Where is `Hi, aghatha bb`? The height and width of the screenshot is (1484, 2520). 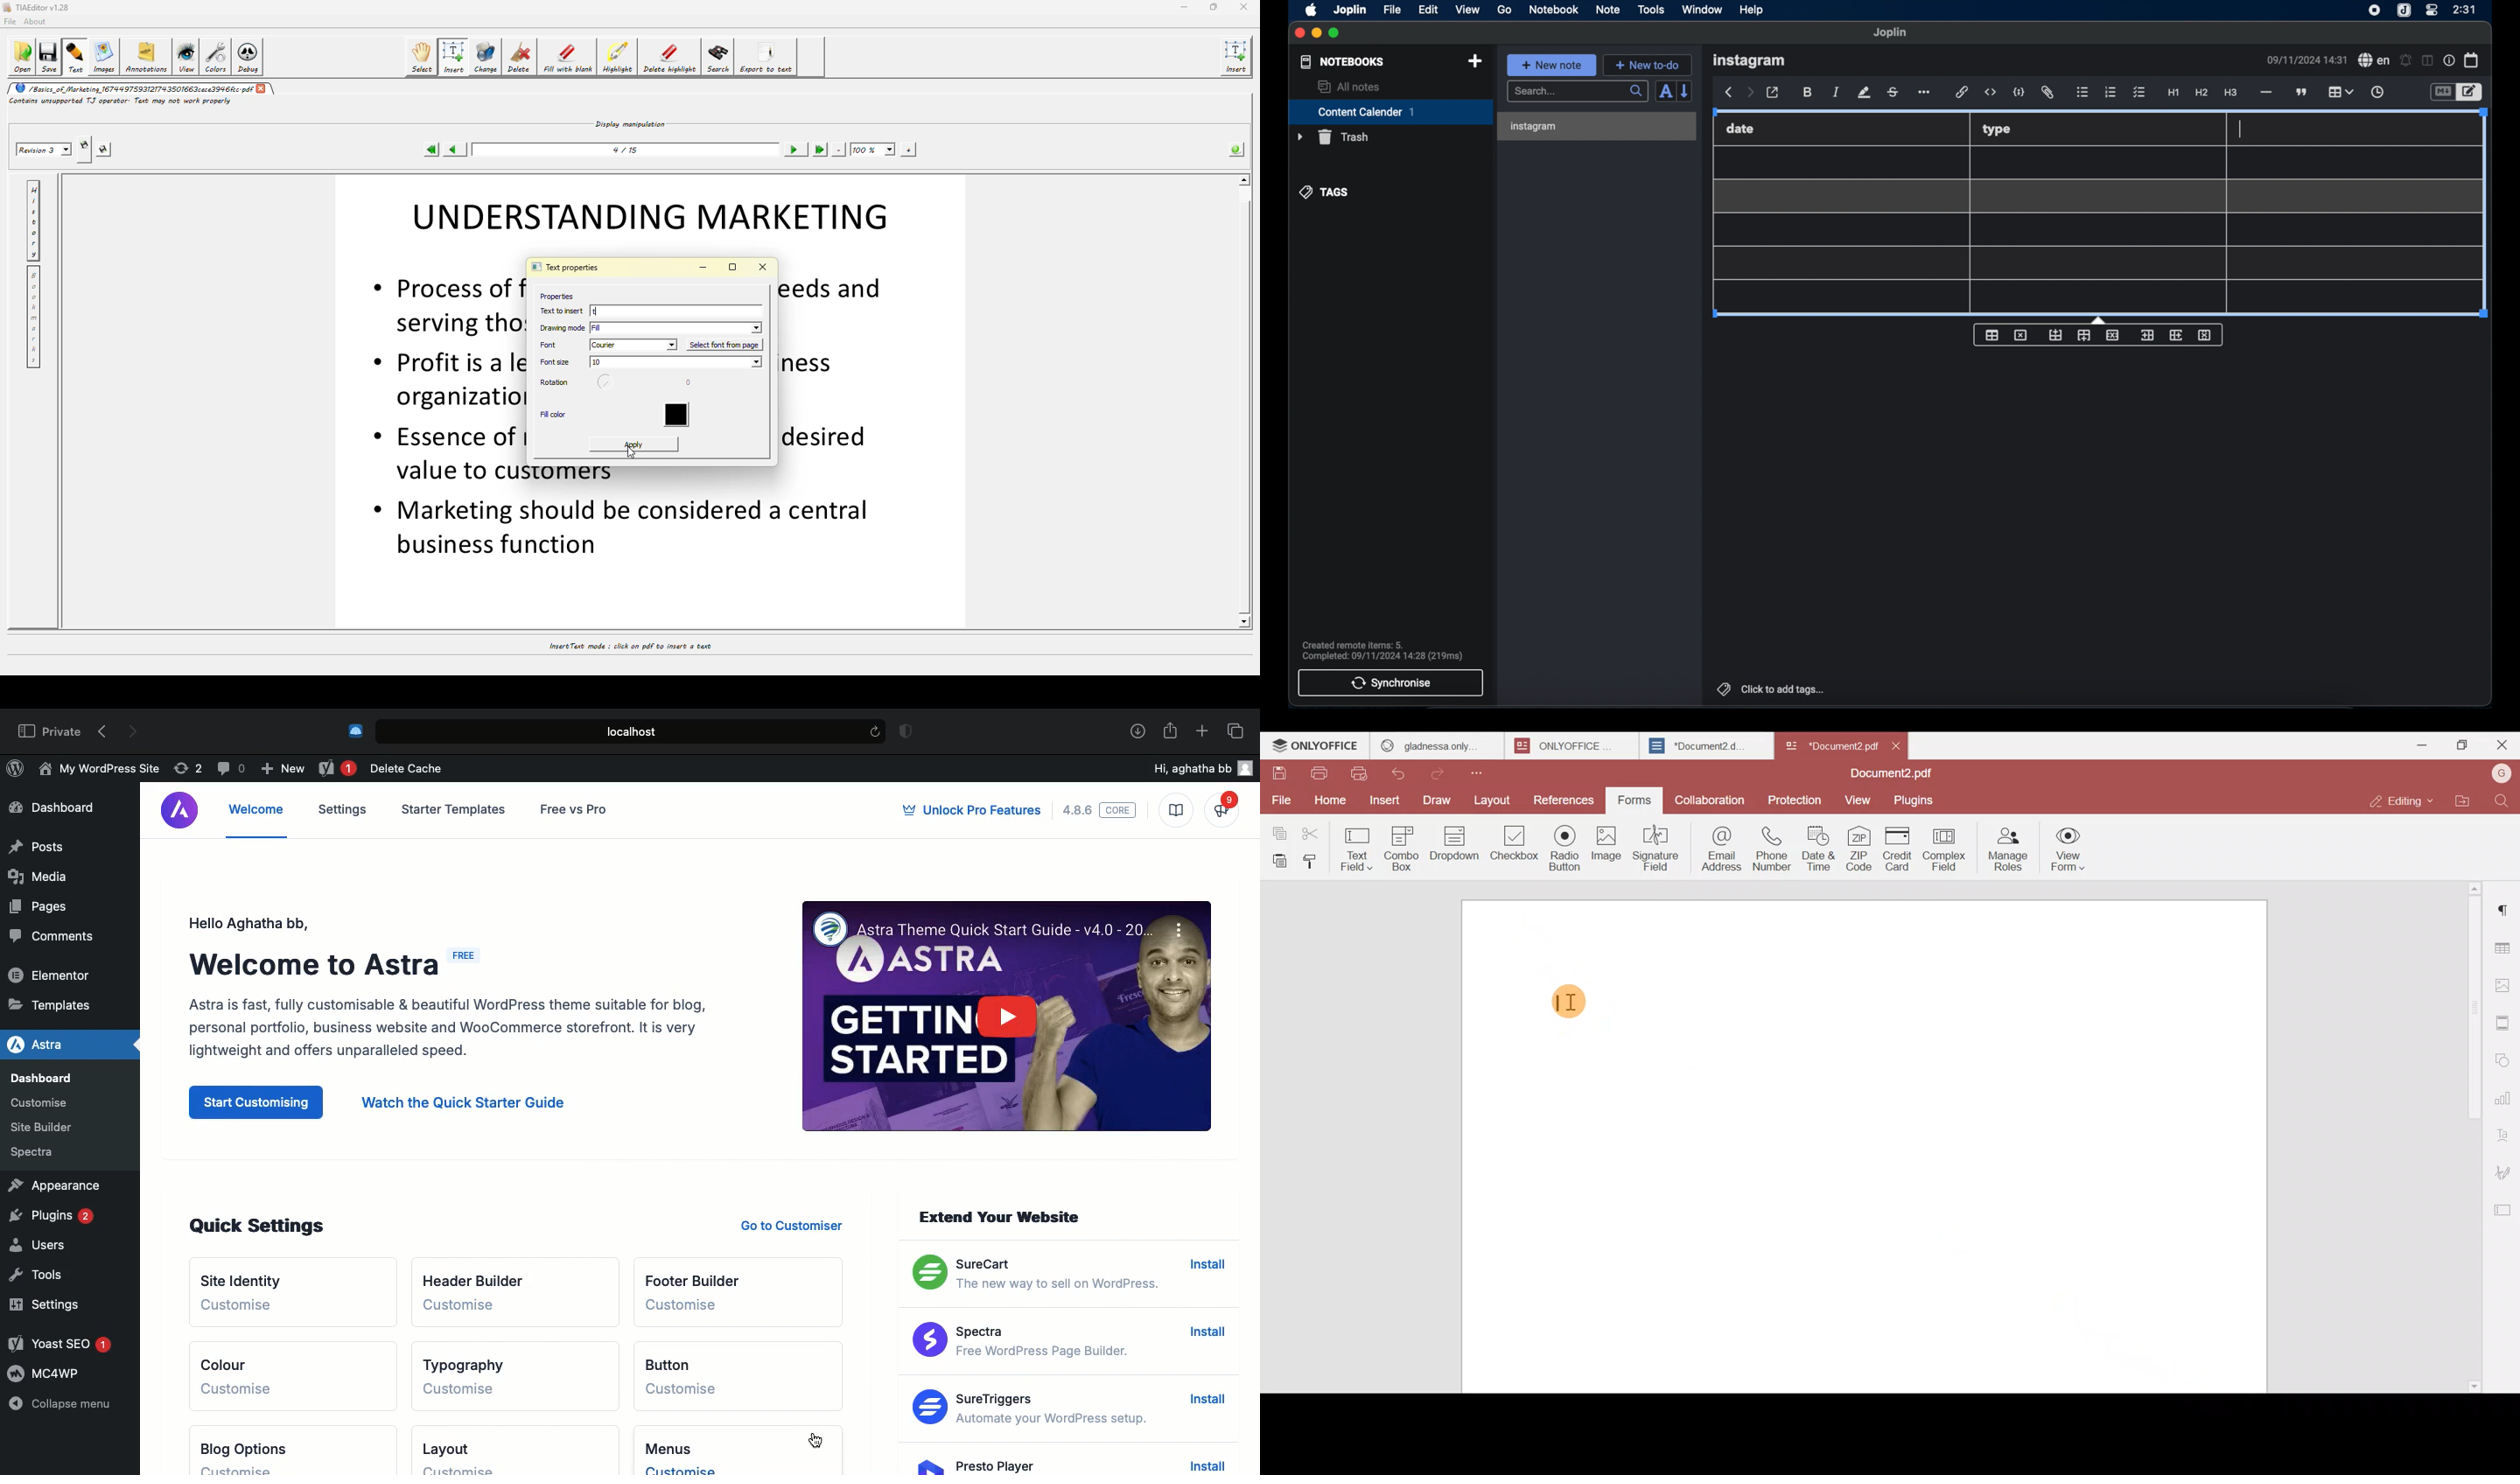 Hi, aghatha bb is located at coordinates (1185, 766).